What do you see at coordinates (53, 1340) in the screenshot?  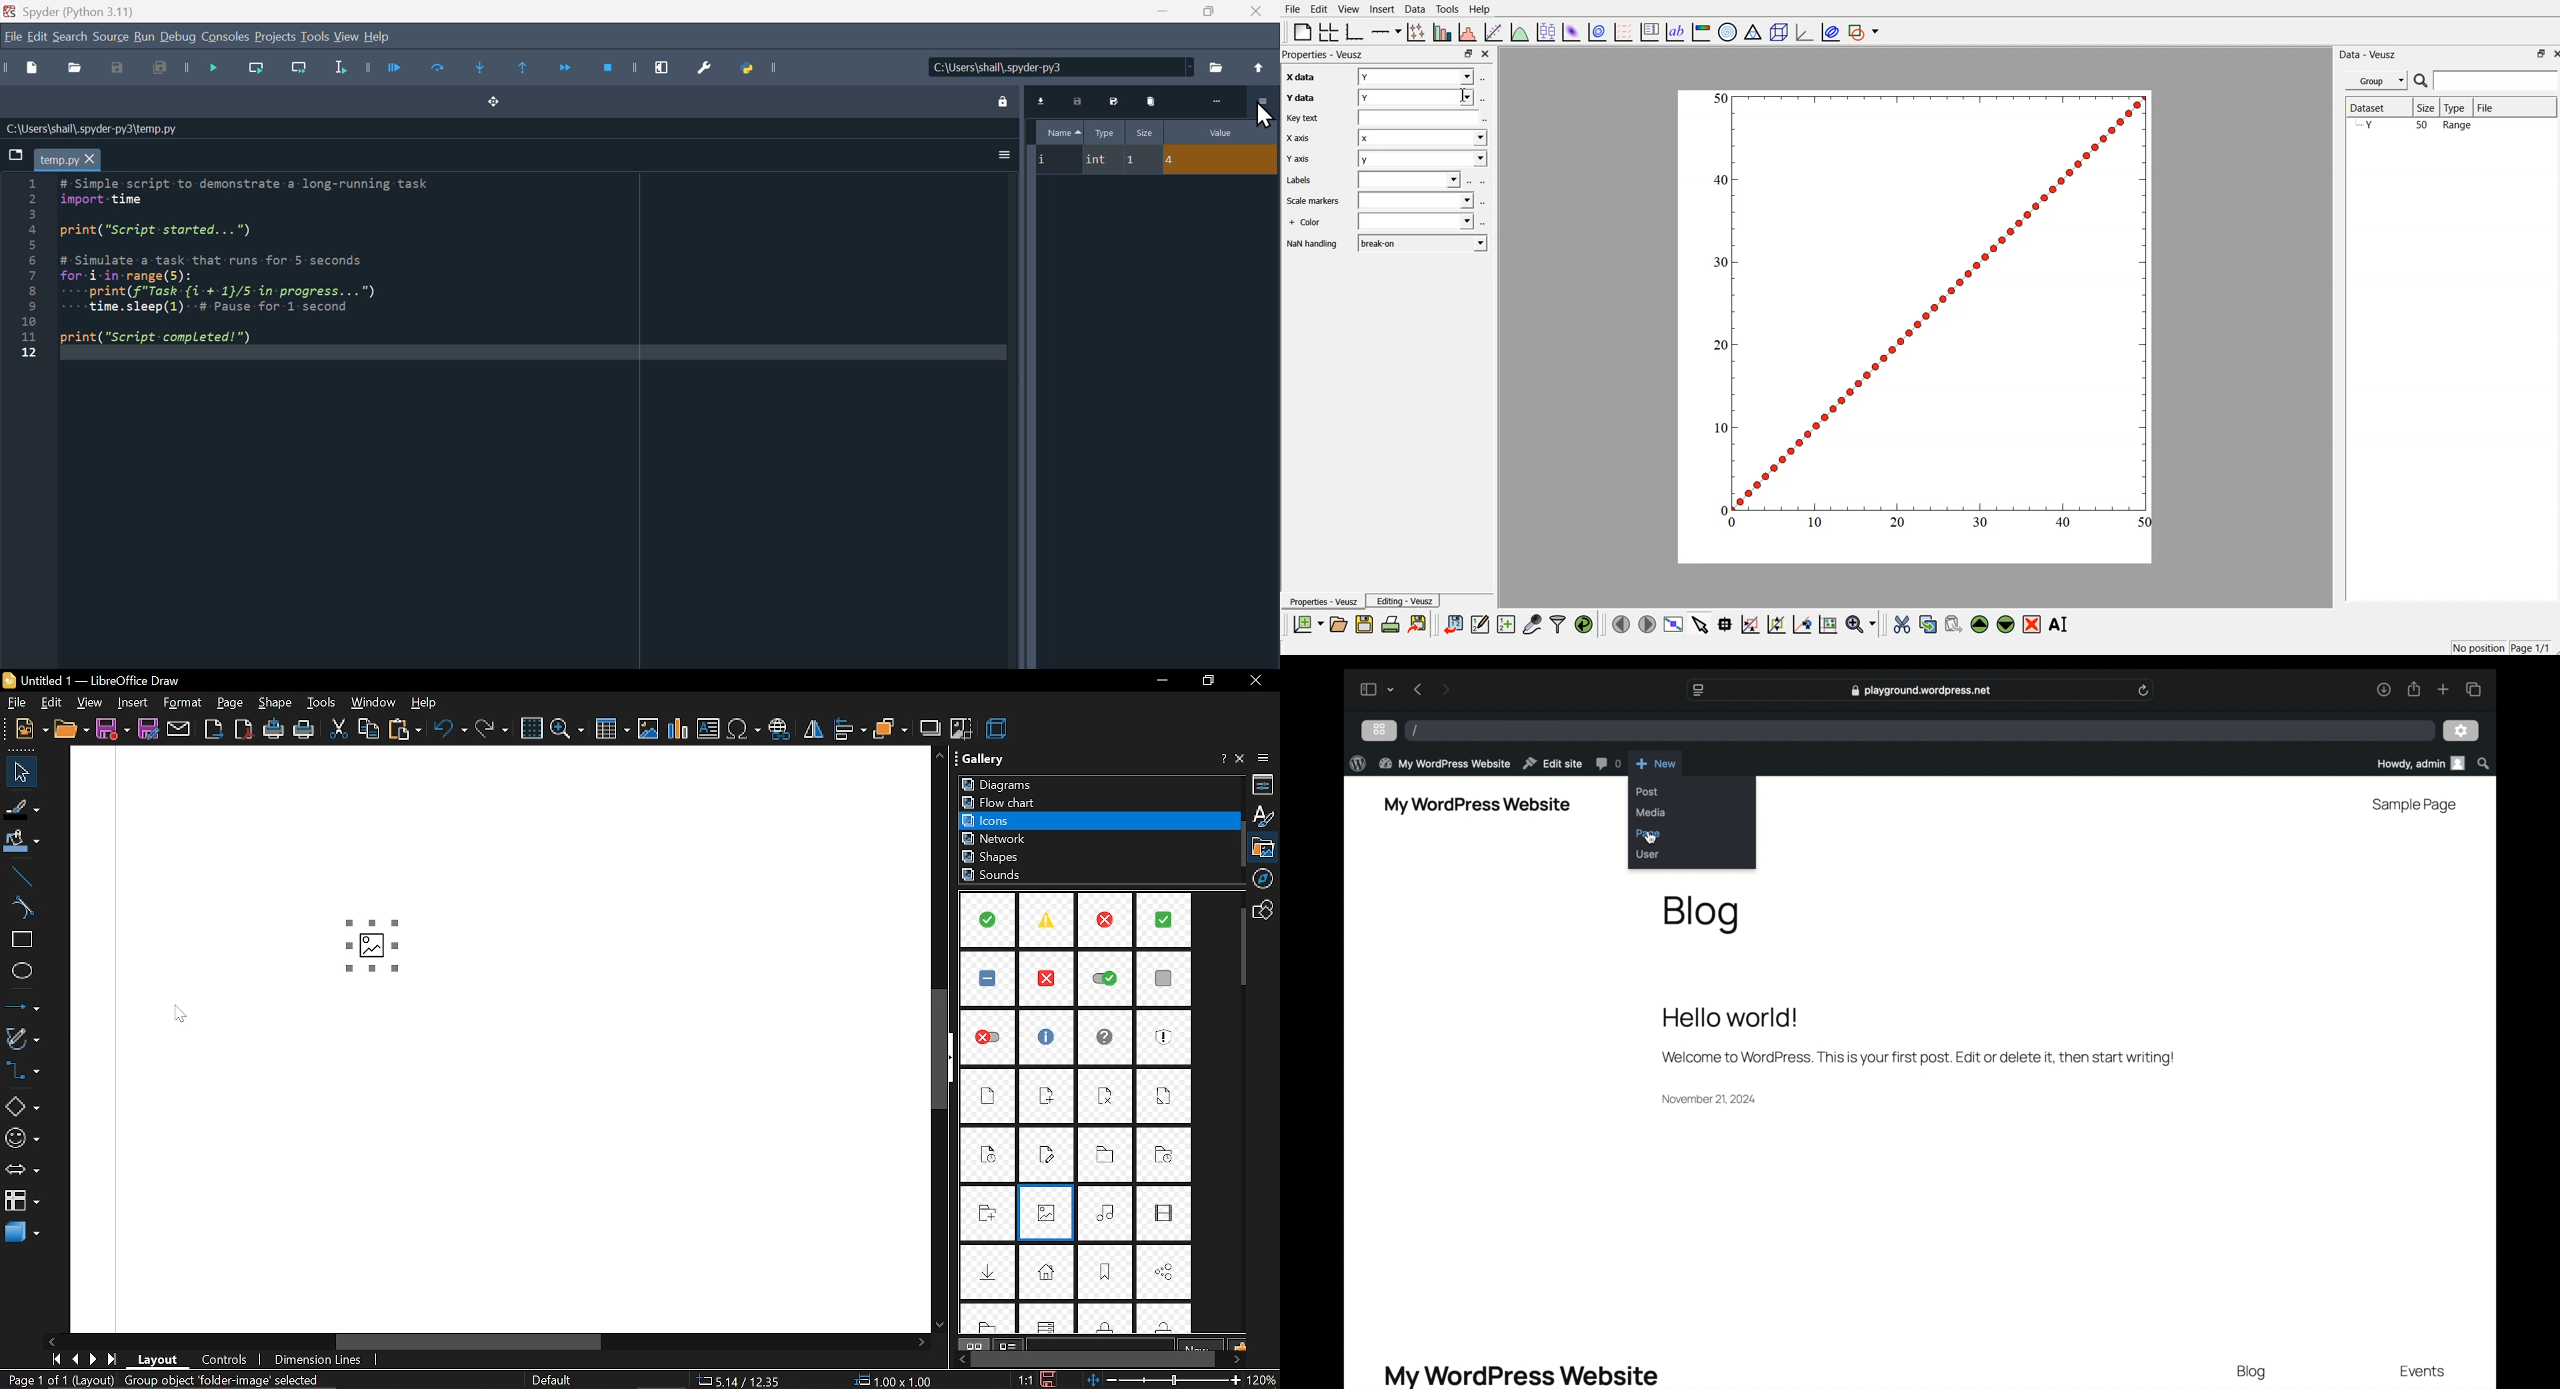 I see `Scroll left` at bounding box center [53, 1340].